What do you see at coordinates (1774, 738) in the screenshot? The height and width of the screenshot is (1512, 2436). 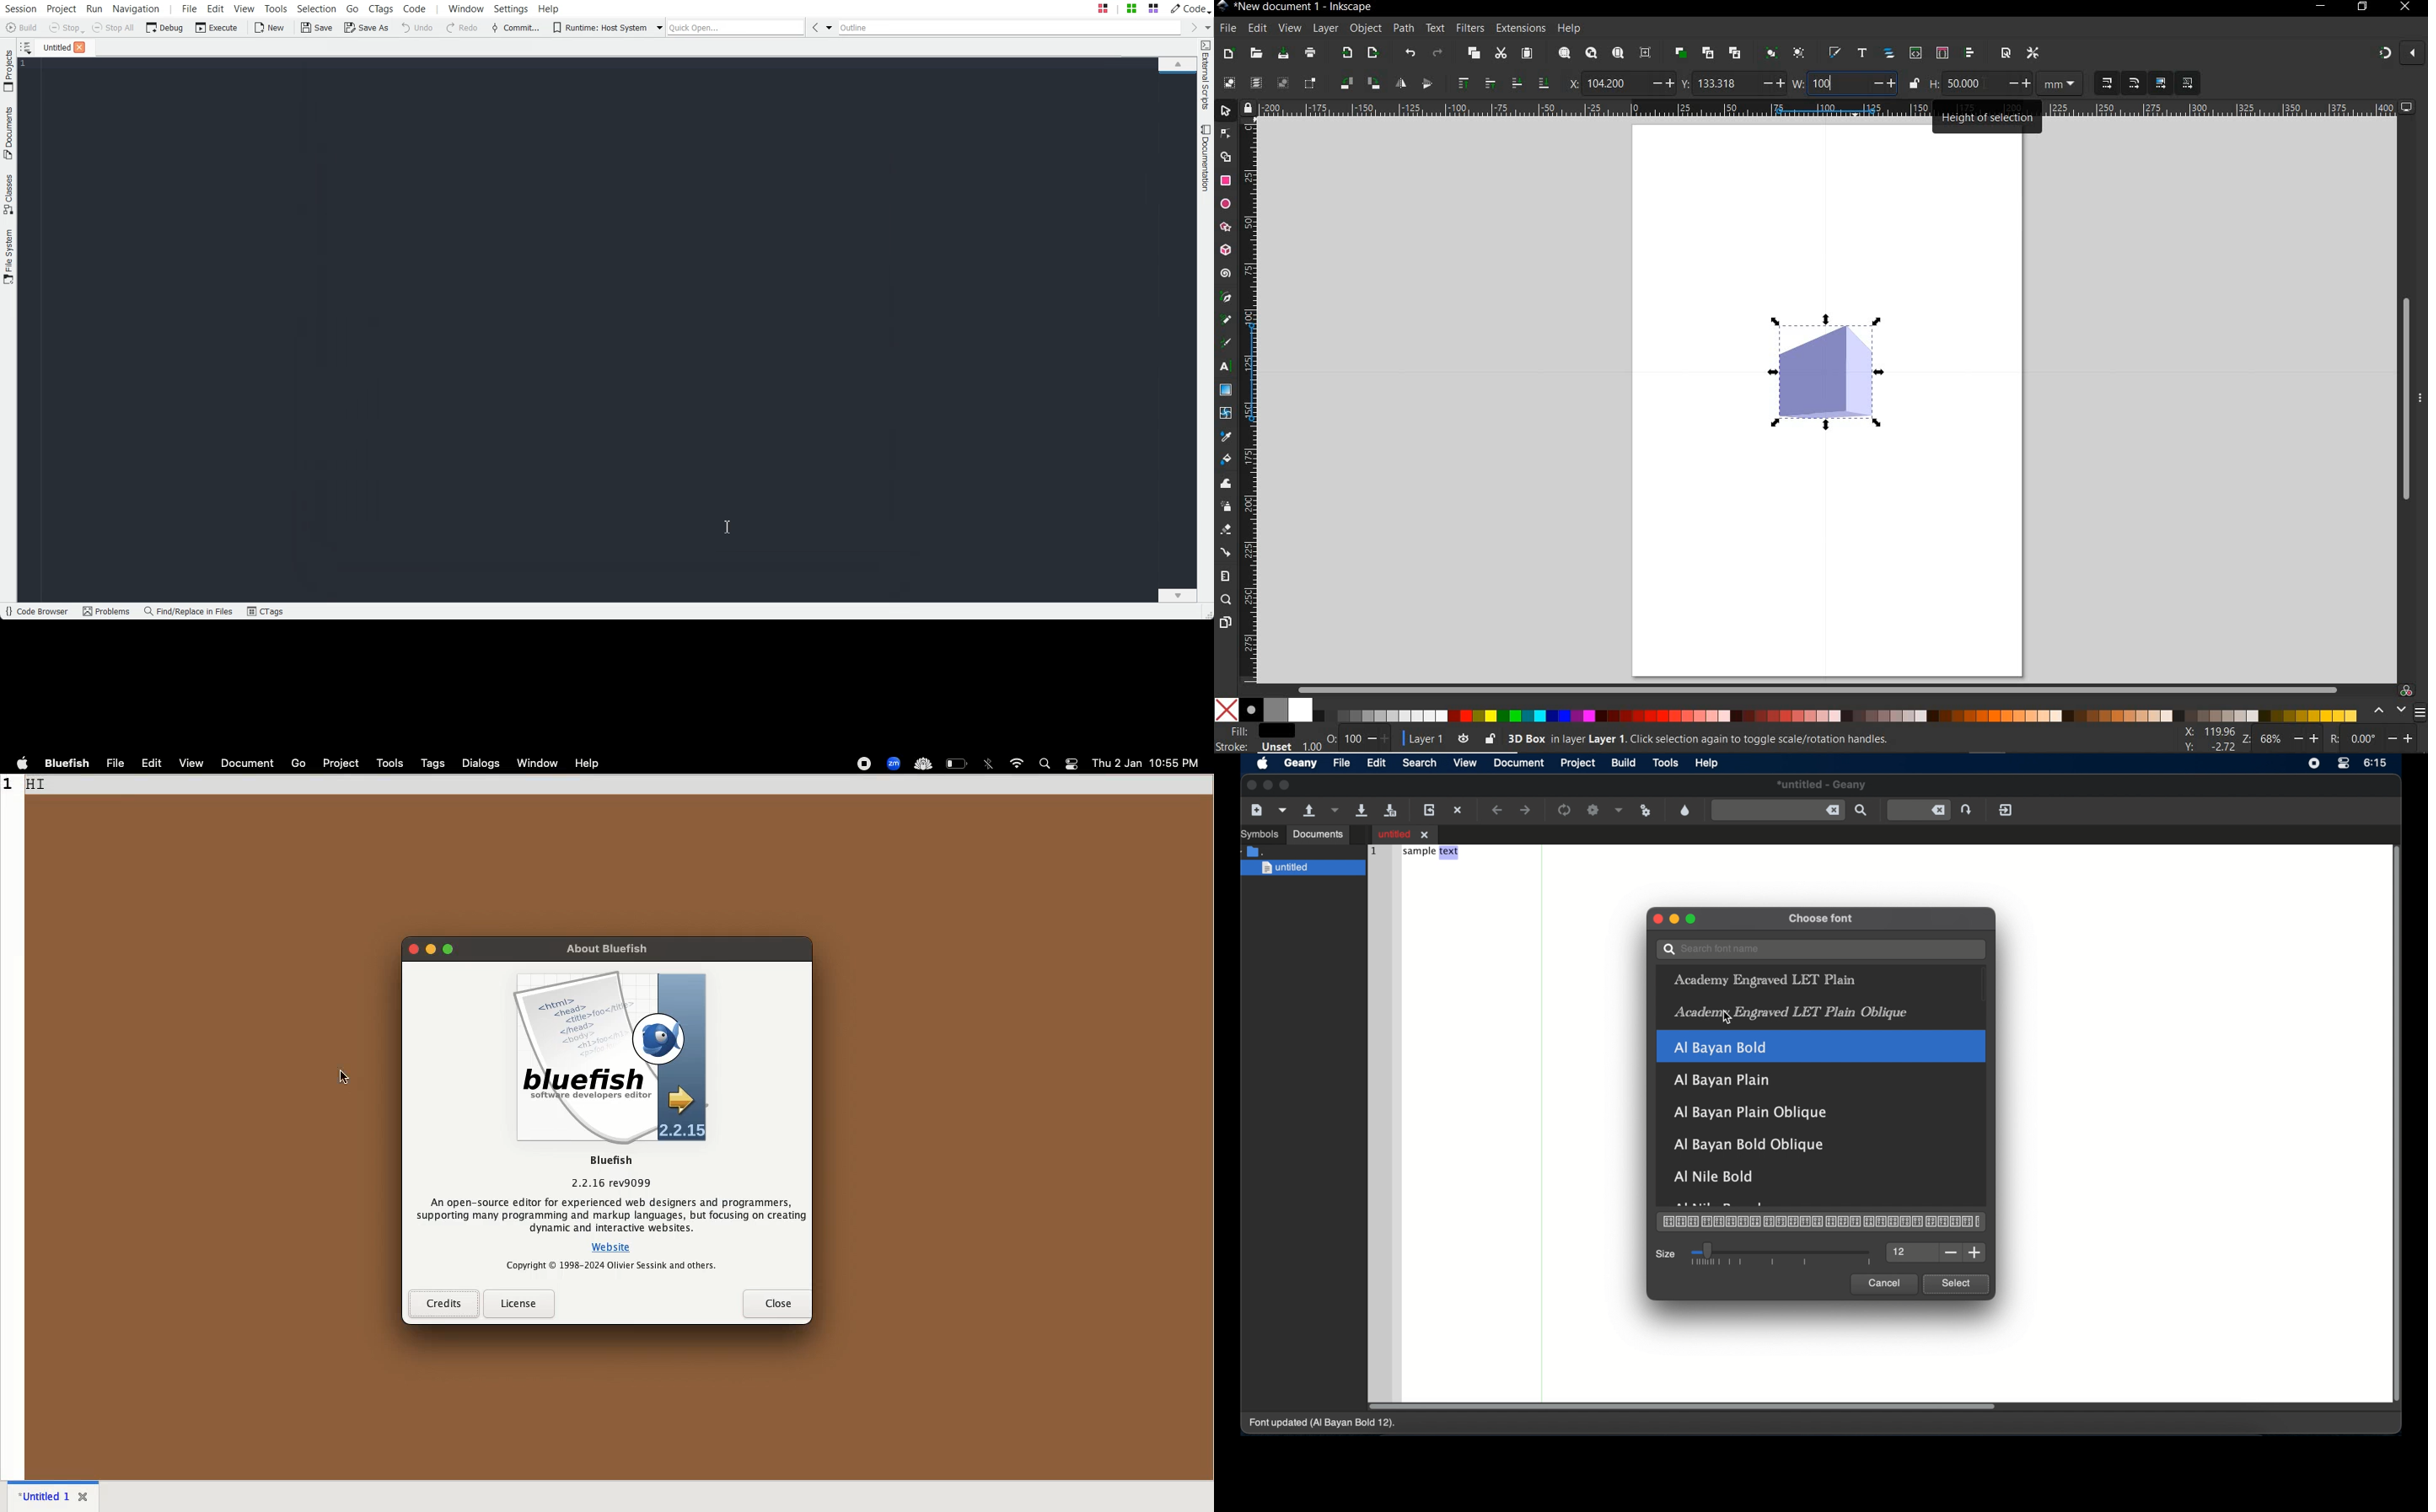 I see `no objects selected` at bounding box center [1774, 738].